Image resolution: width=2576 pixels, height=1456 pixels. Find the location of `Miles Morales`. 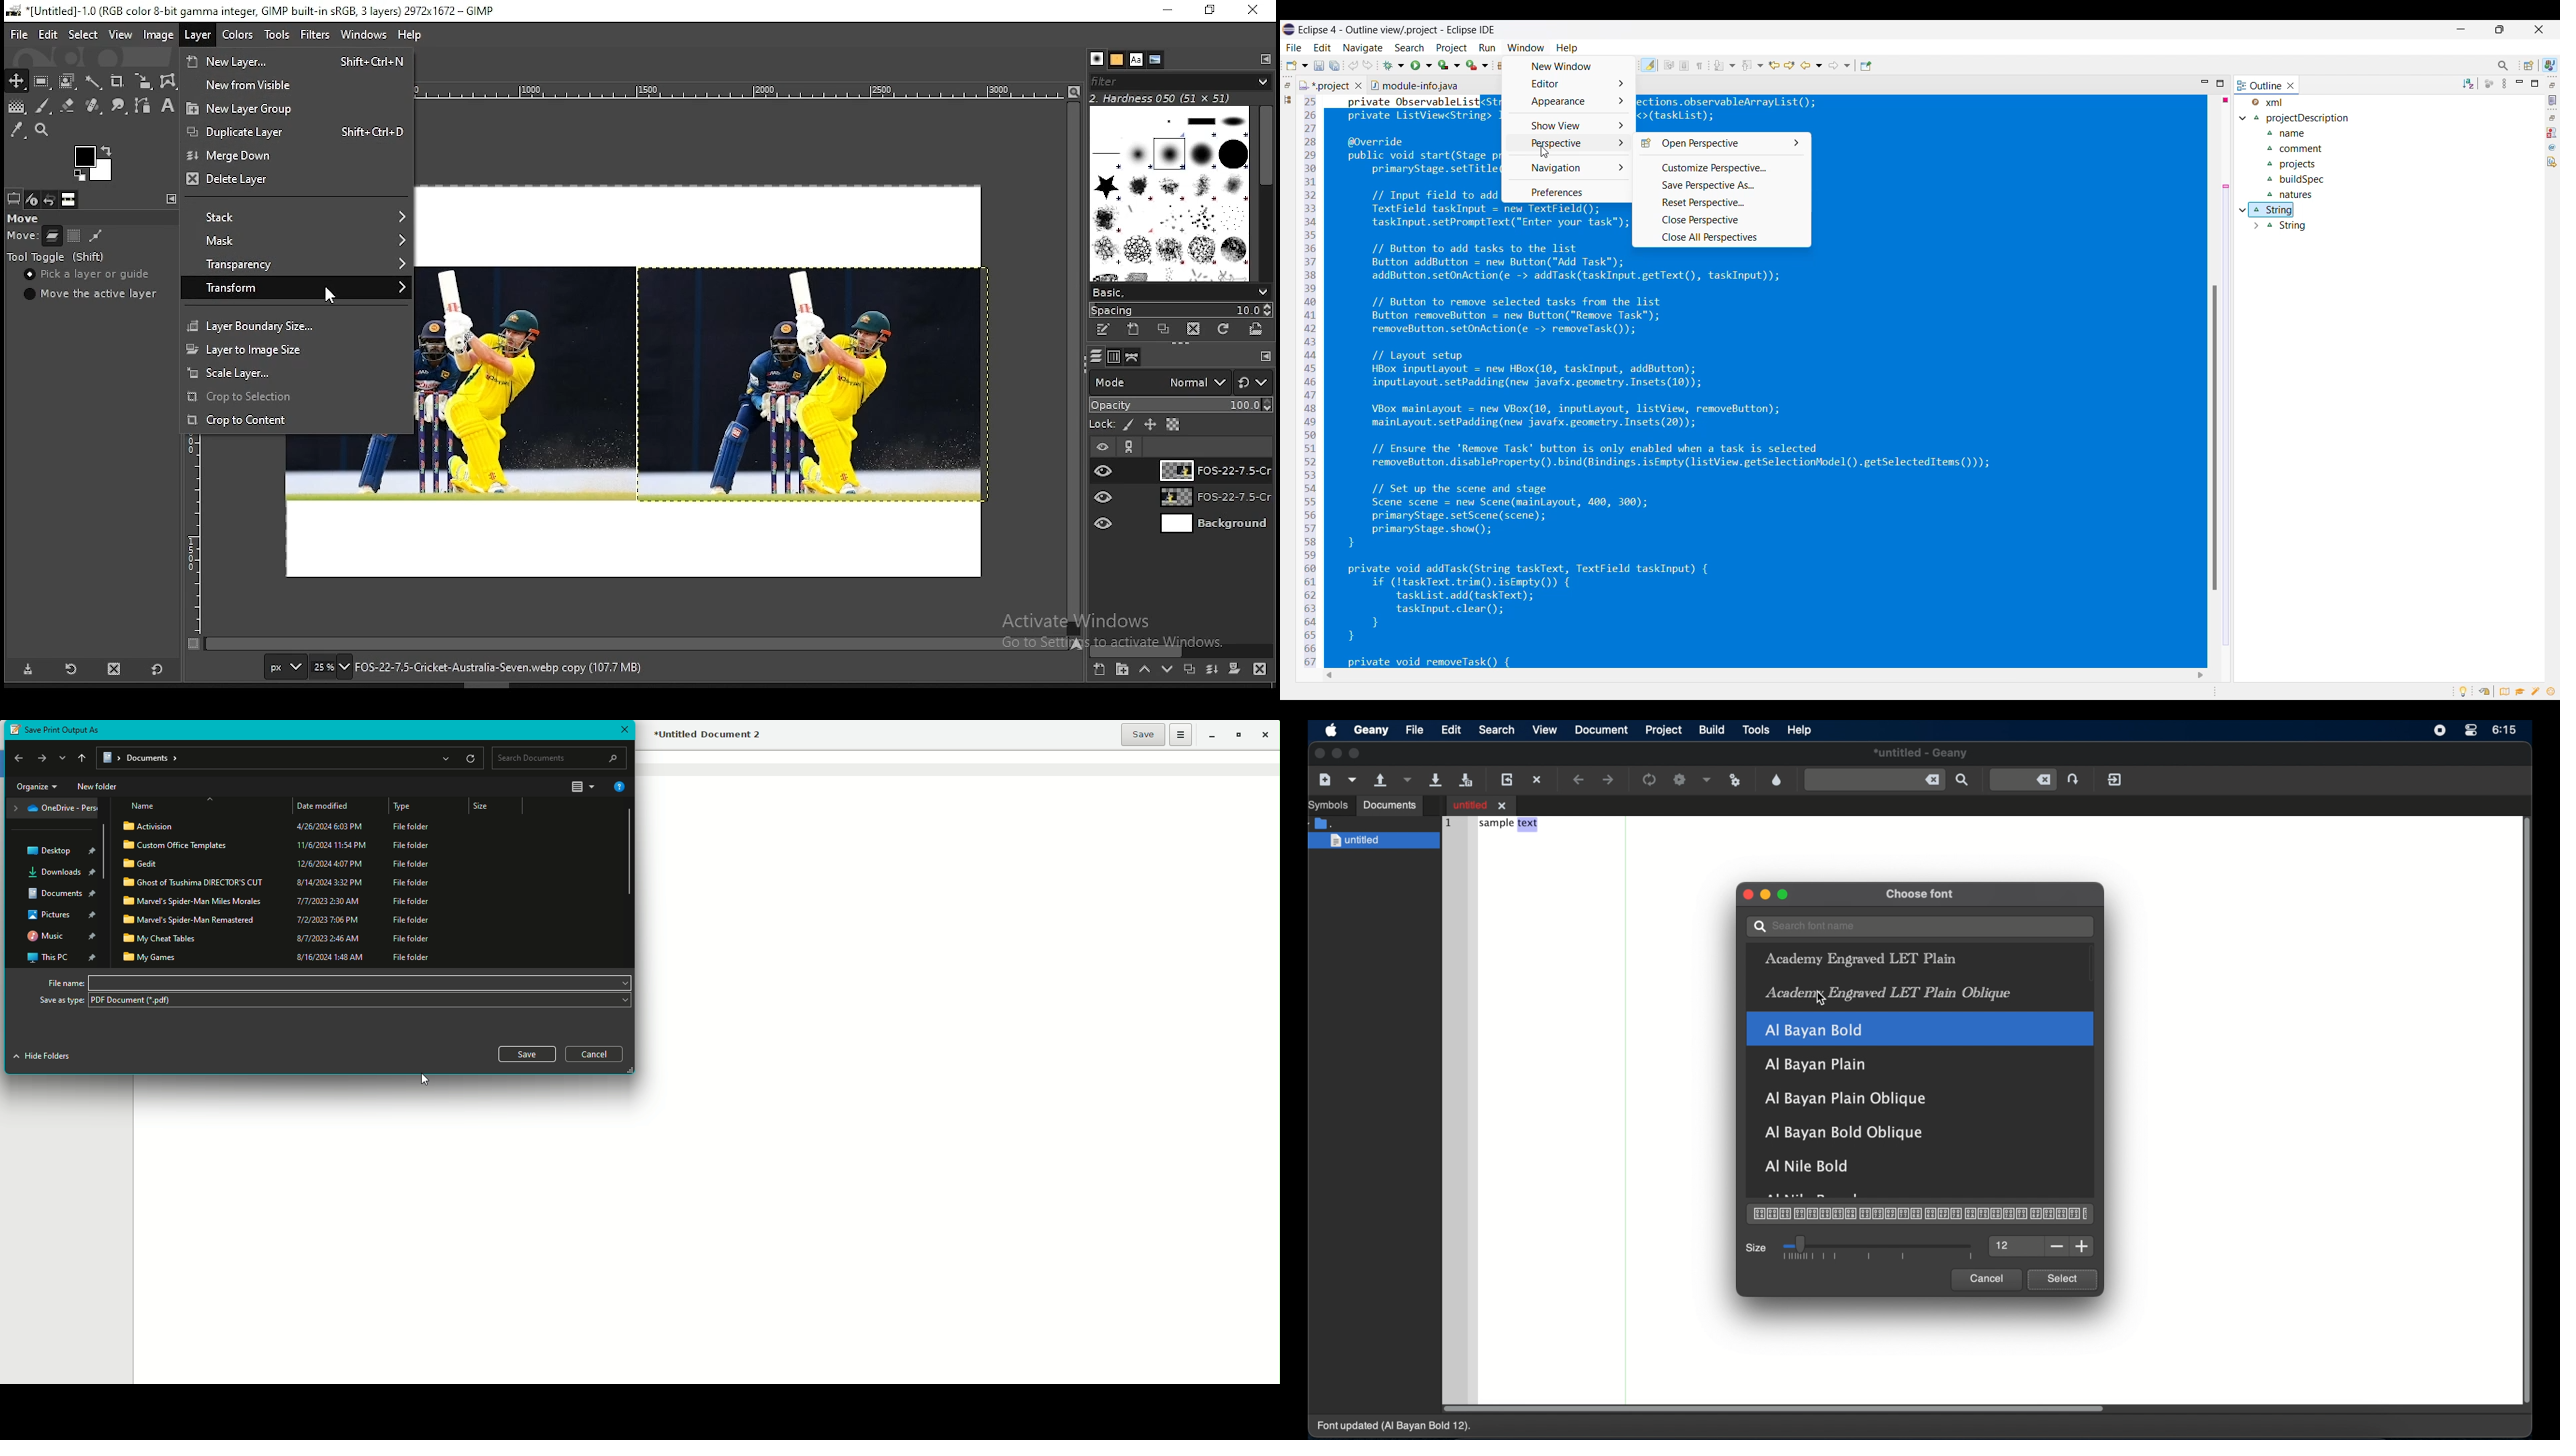

Miles Morales is located at coordinates (280, 902).